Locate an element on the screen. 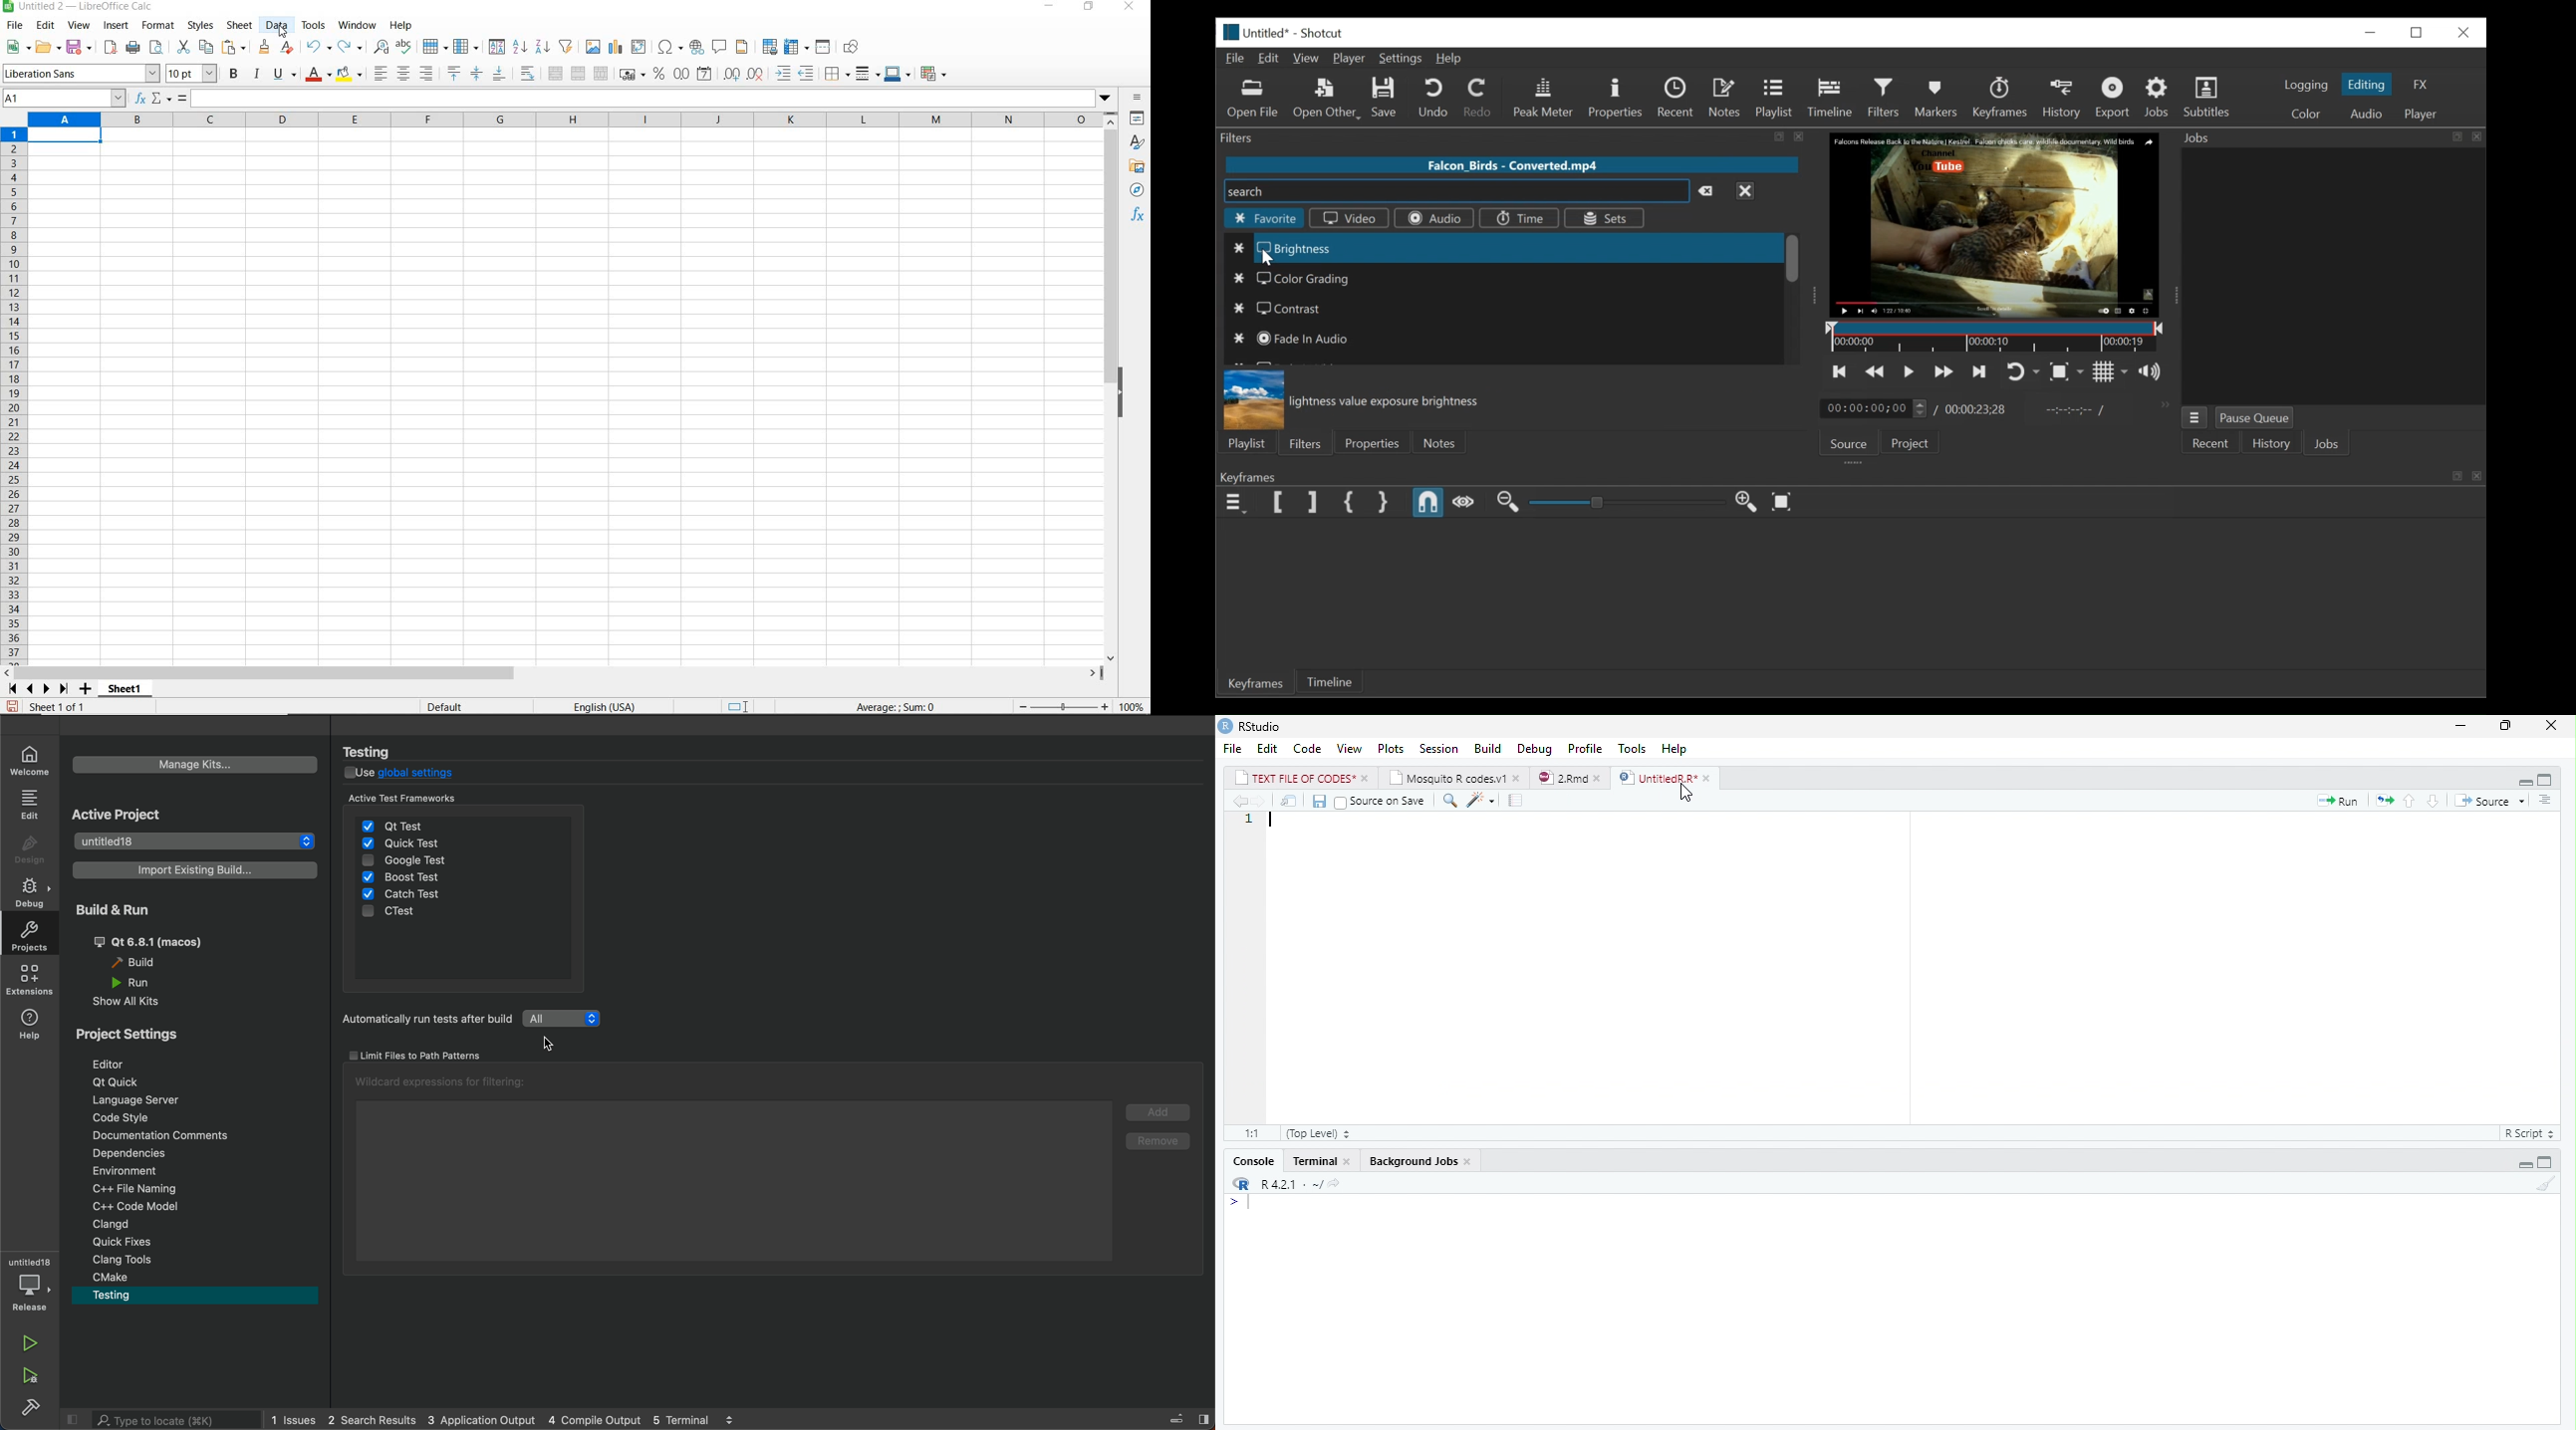 This screenshot has width=2576, height=1456. close is located at coordinates (1709, 779).